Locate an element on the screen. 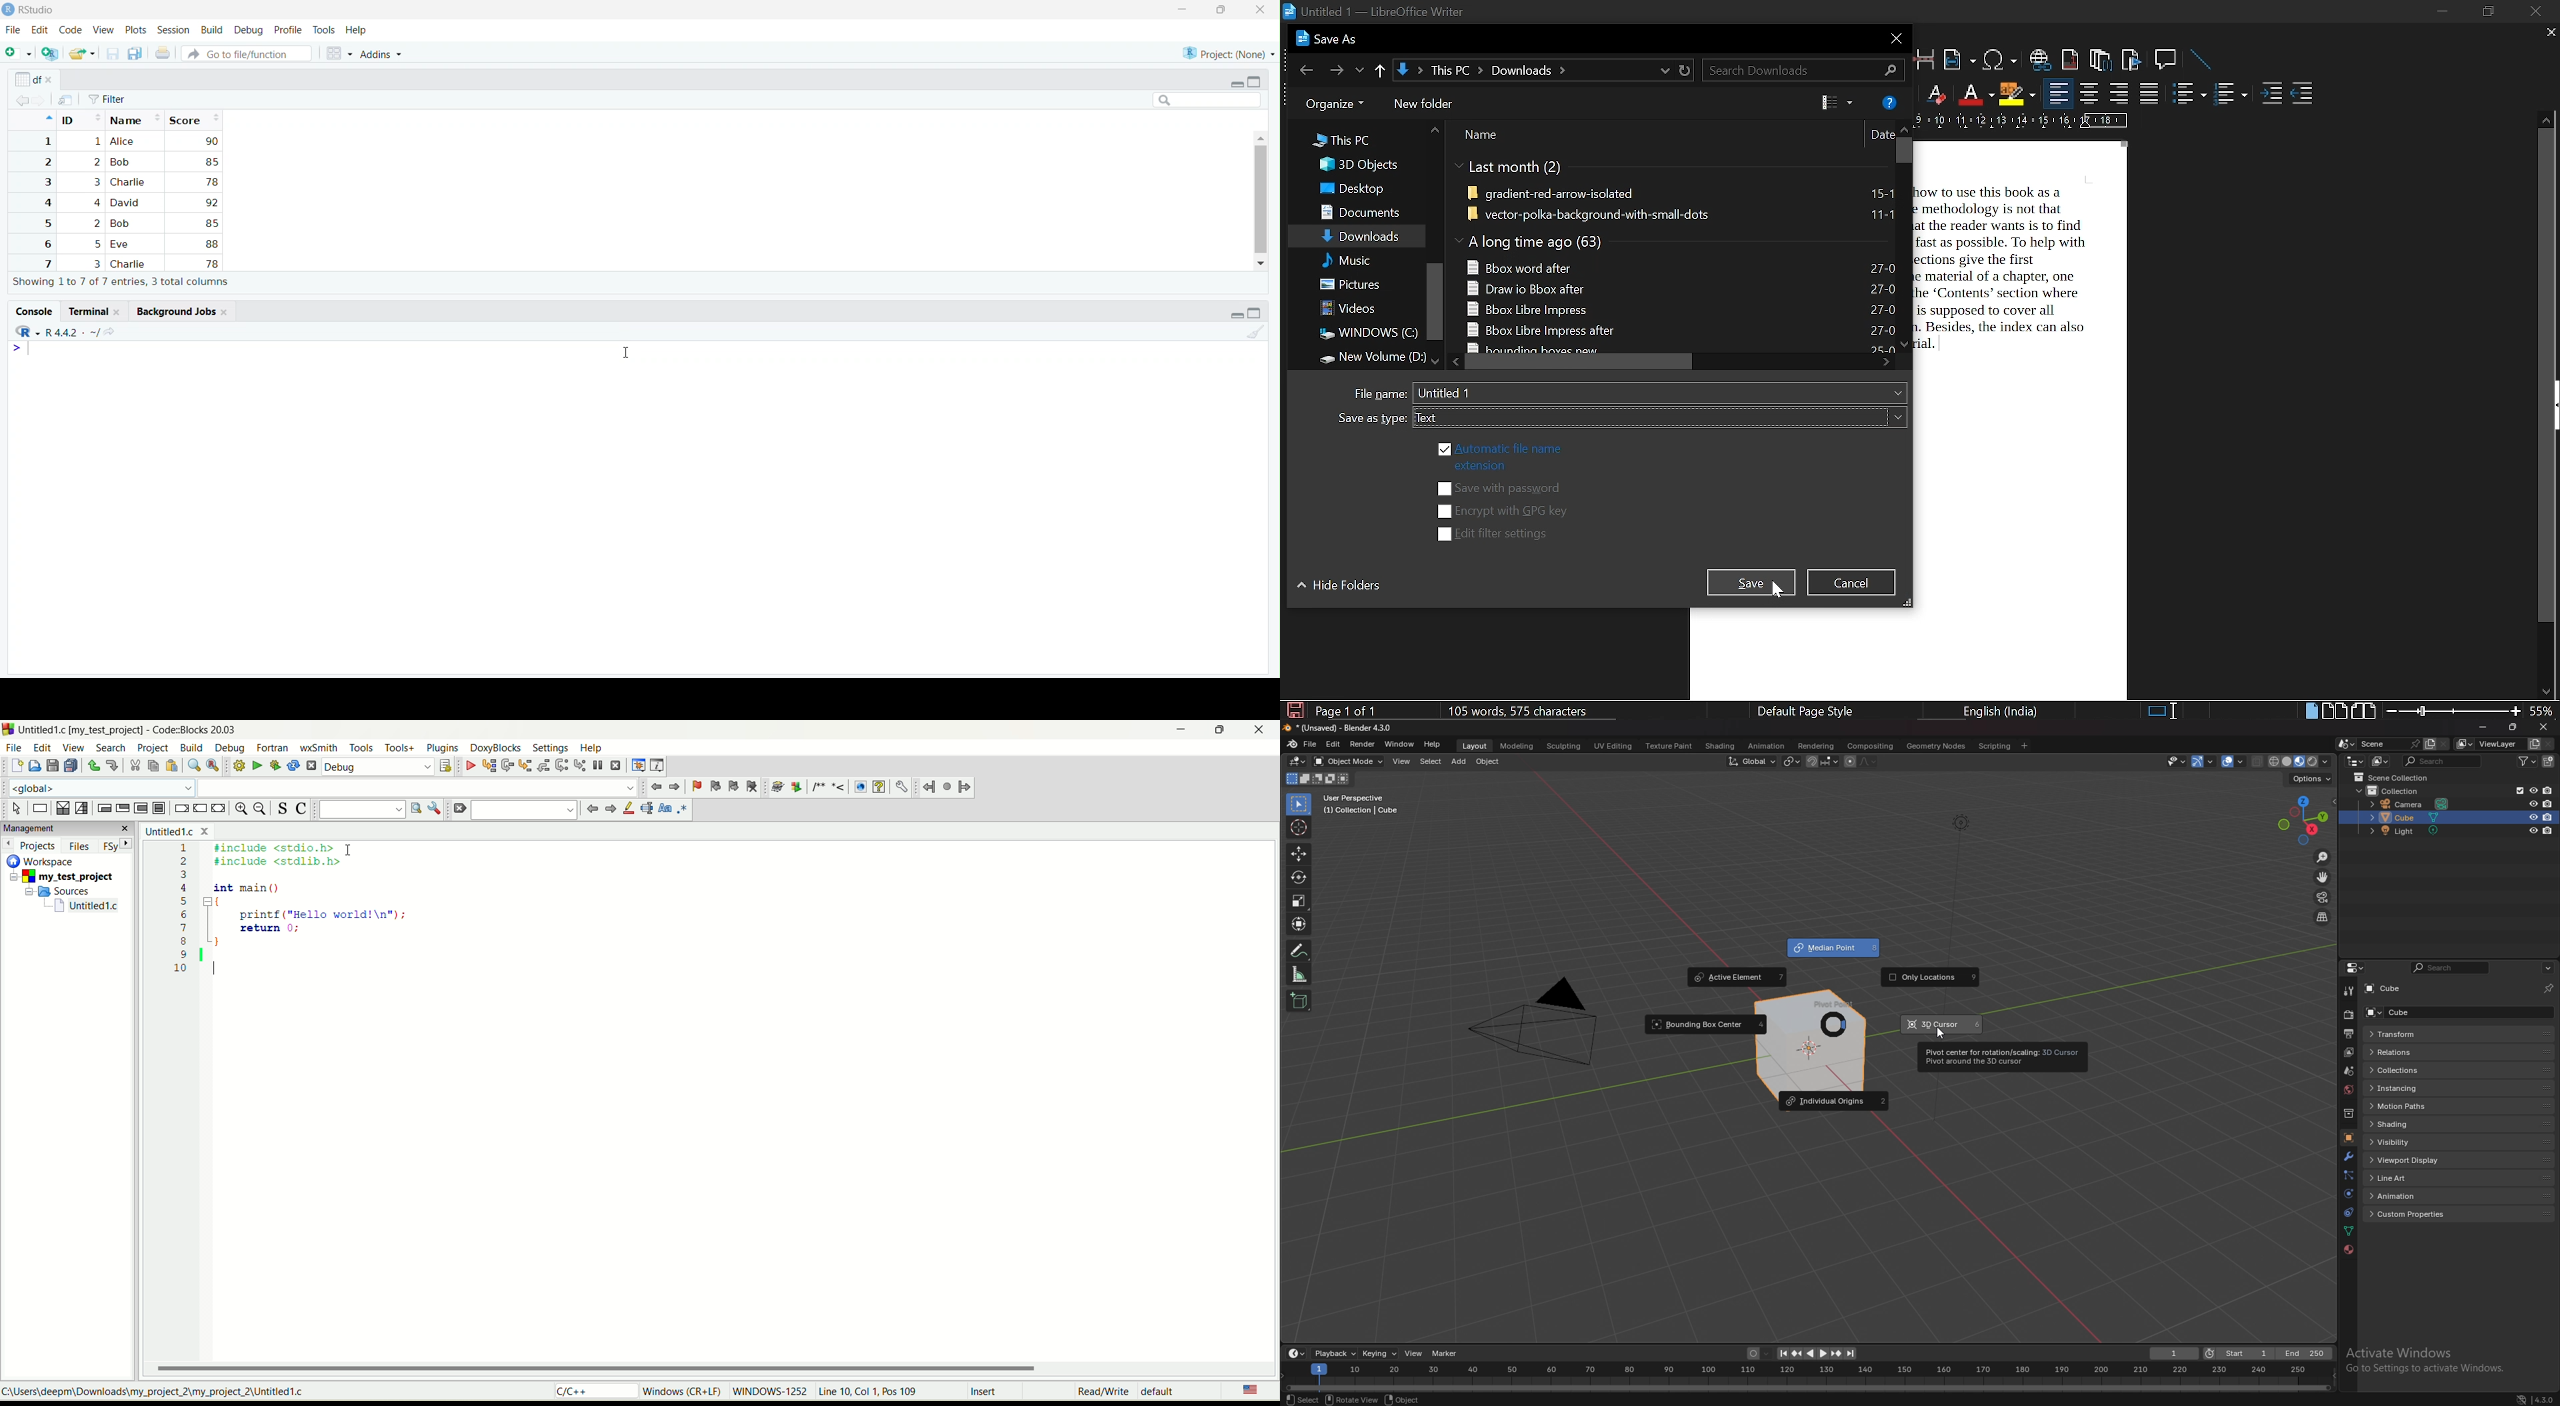  material is located at coordinates (2347, 1251).